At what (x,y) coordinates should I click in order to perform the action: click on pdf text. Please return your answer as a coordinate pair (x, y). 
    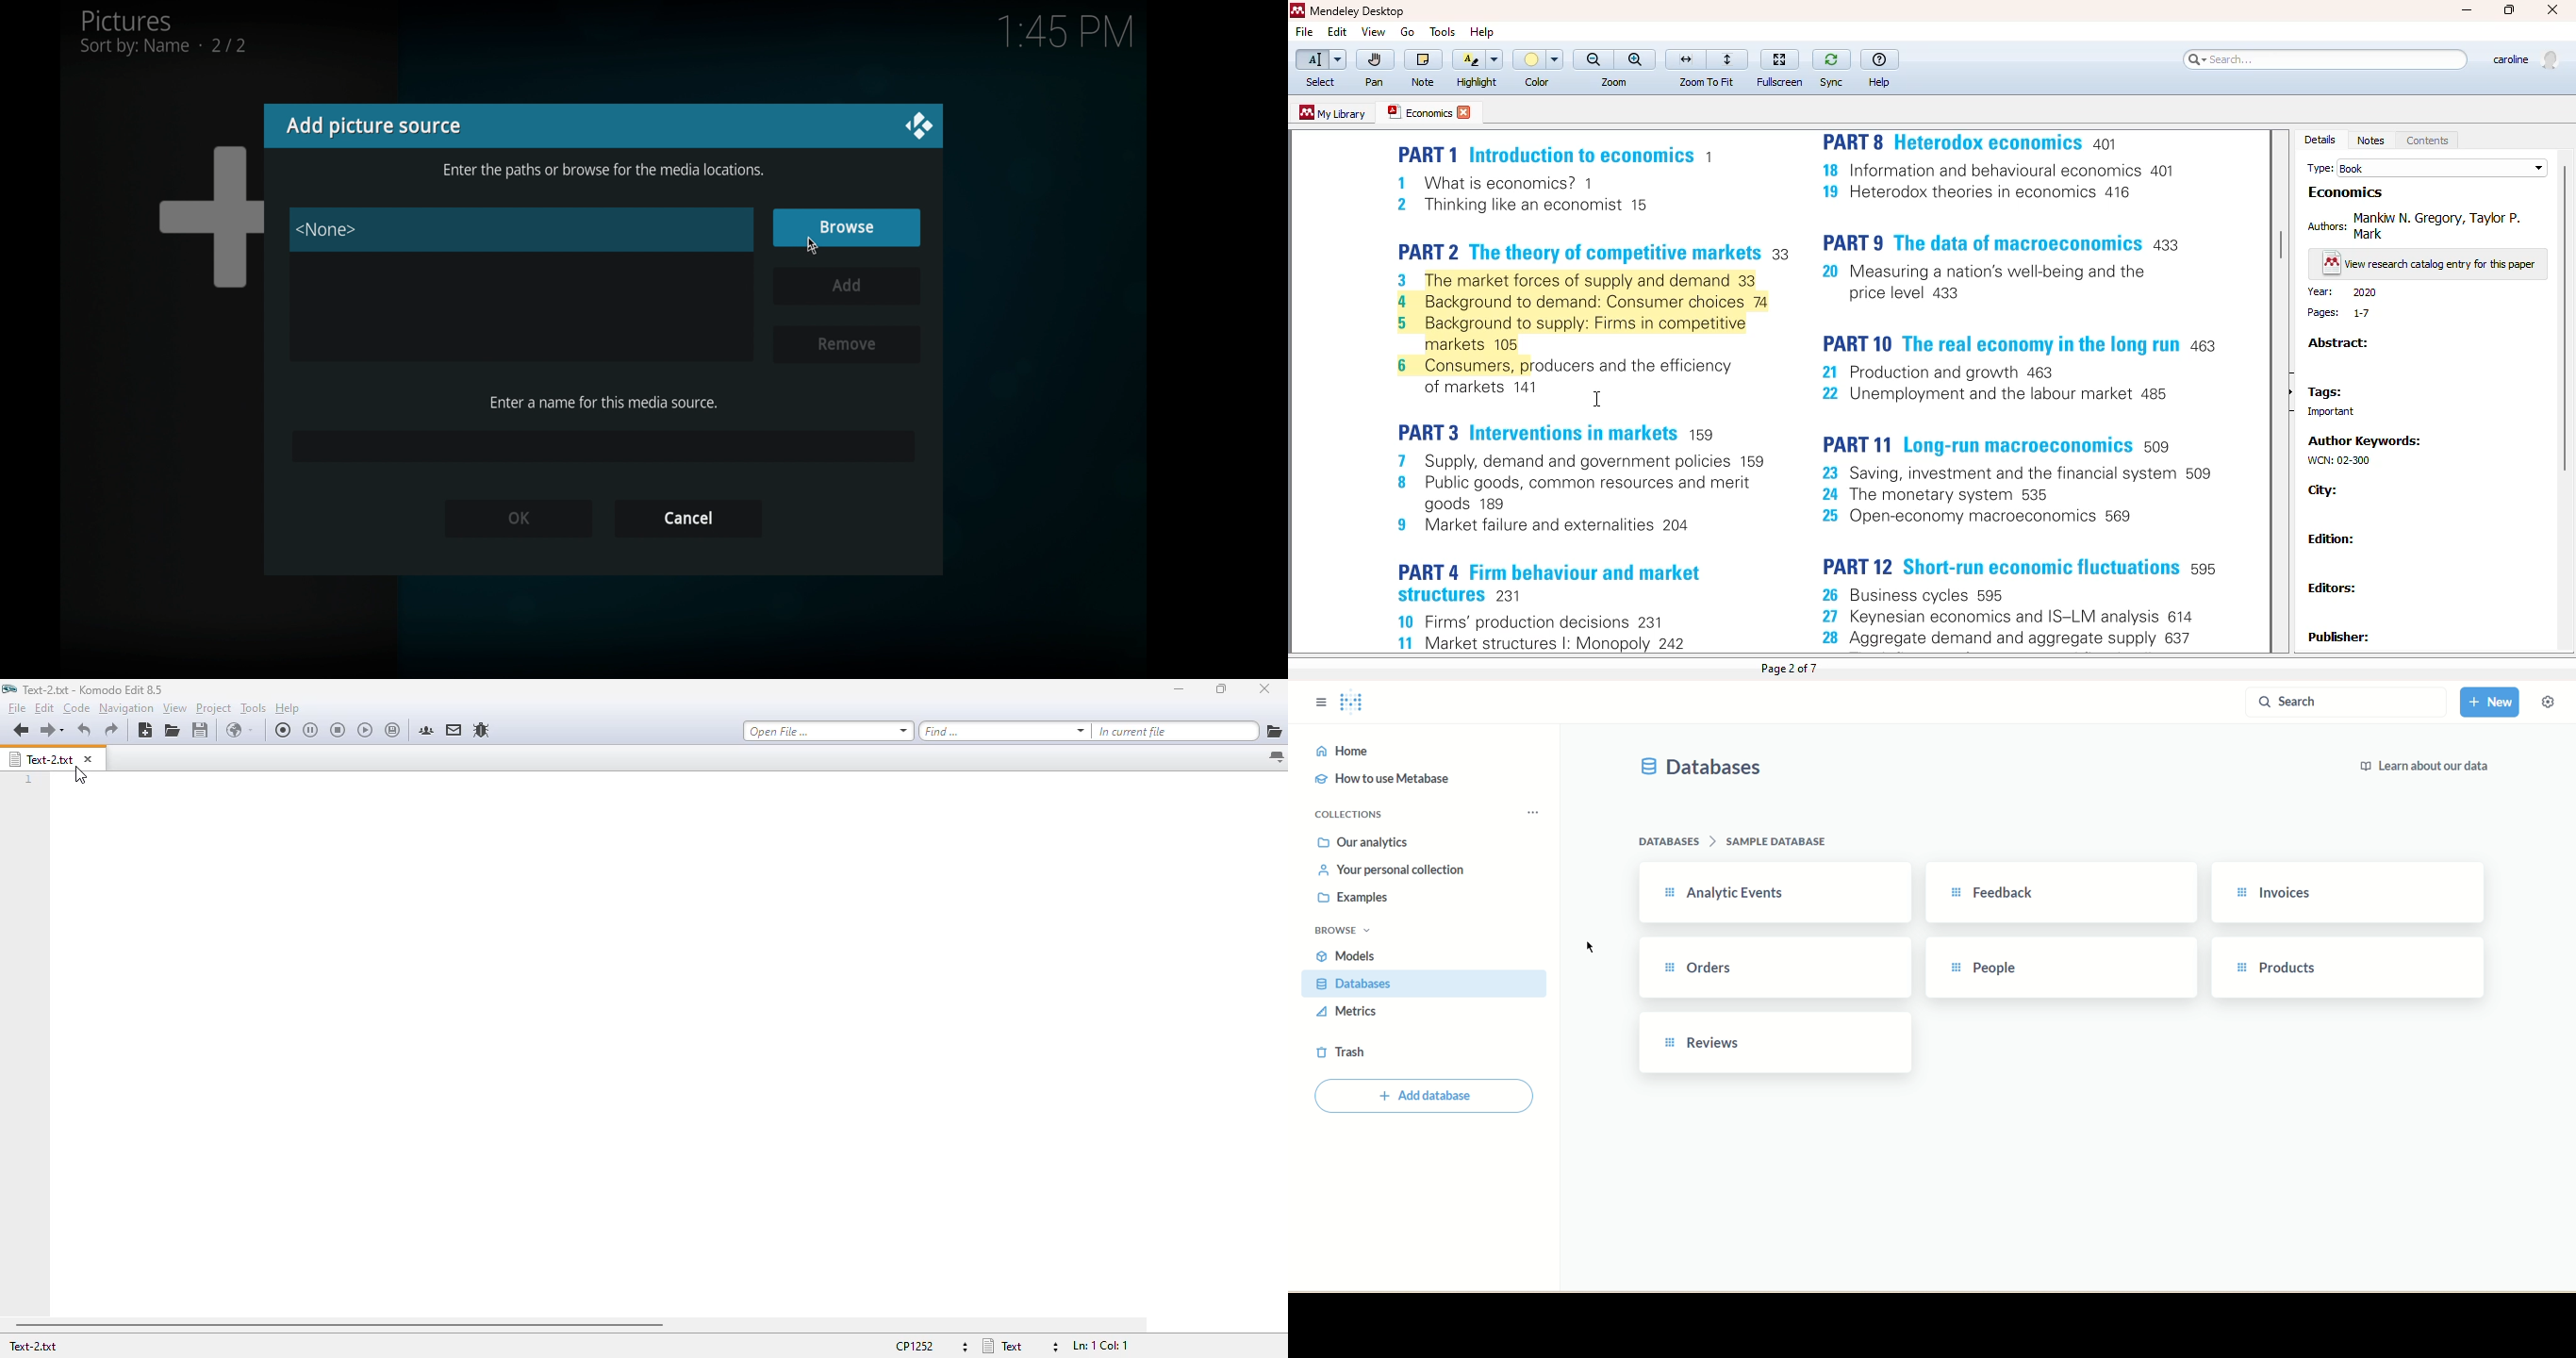
    Looking at the image, I should click on (1561, 198).